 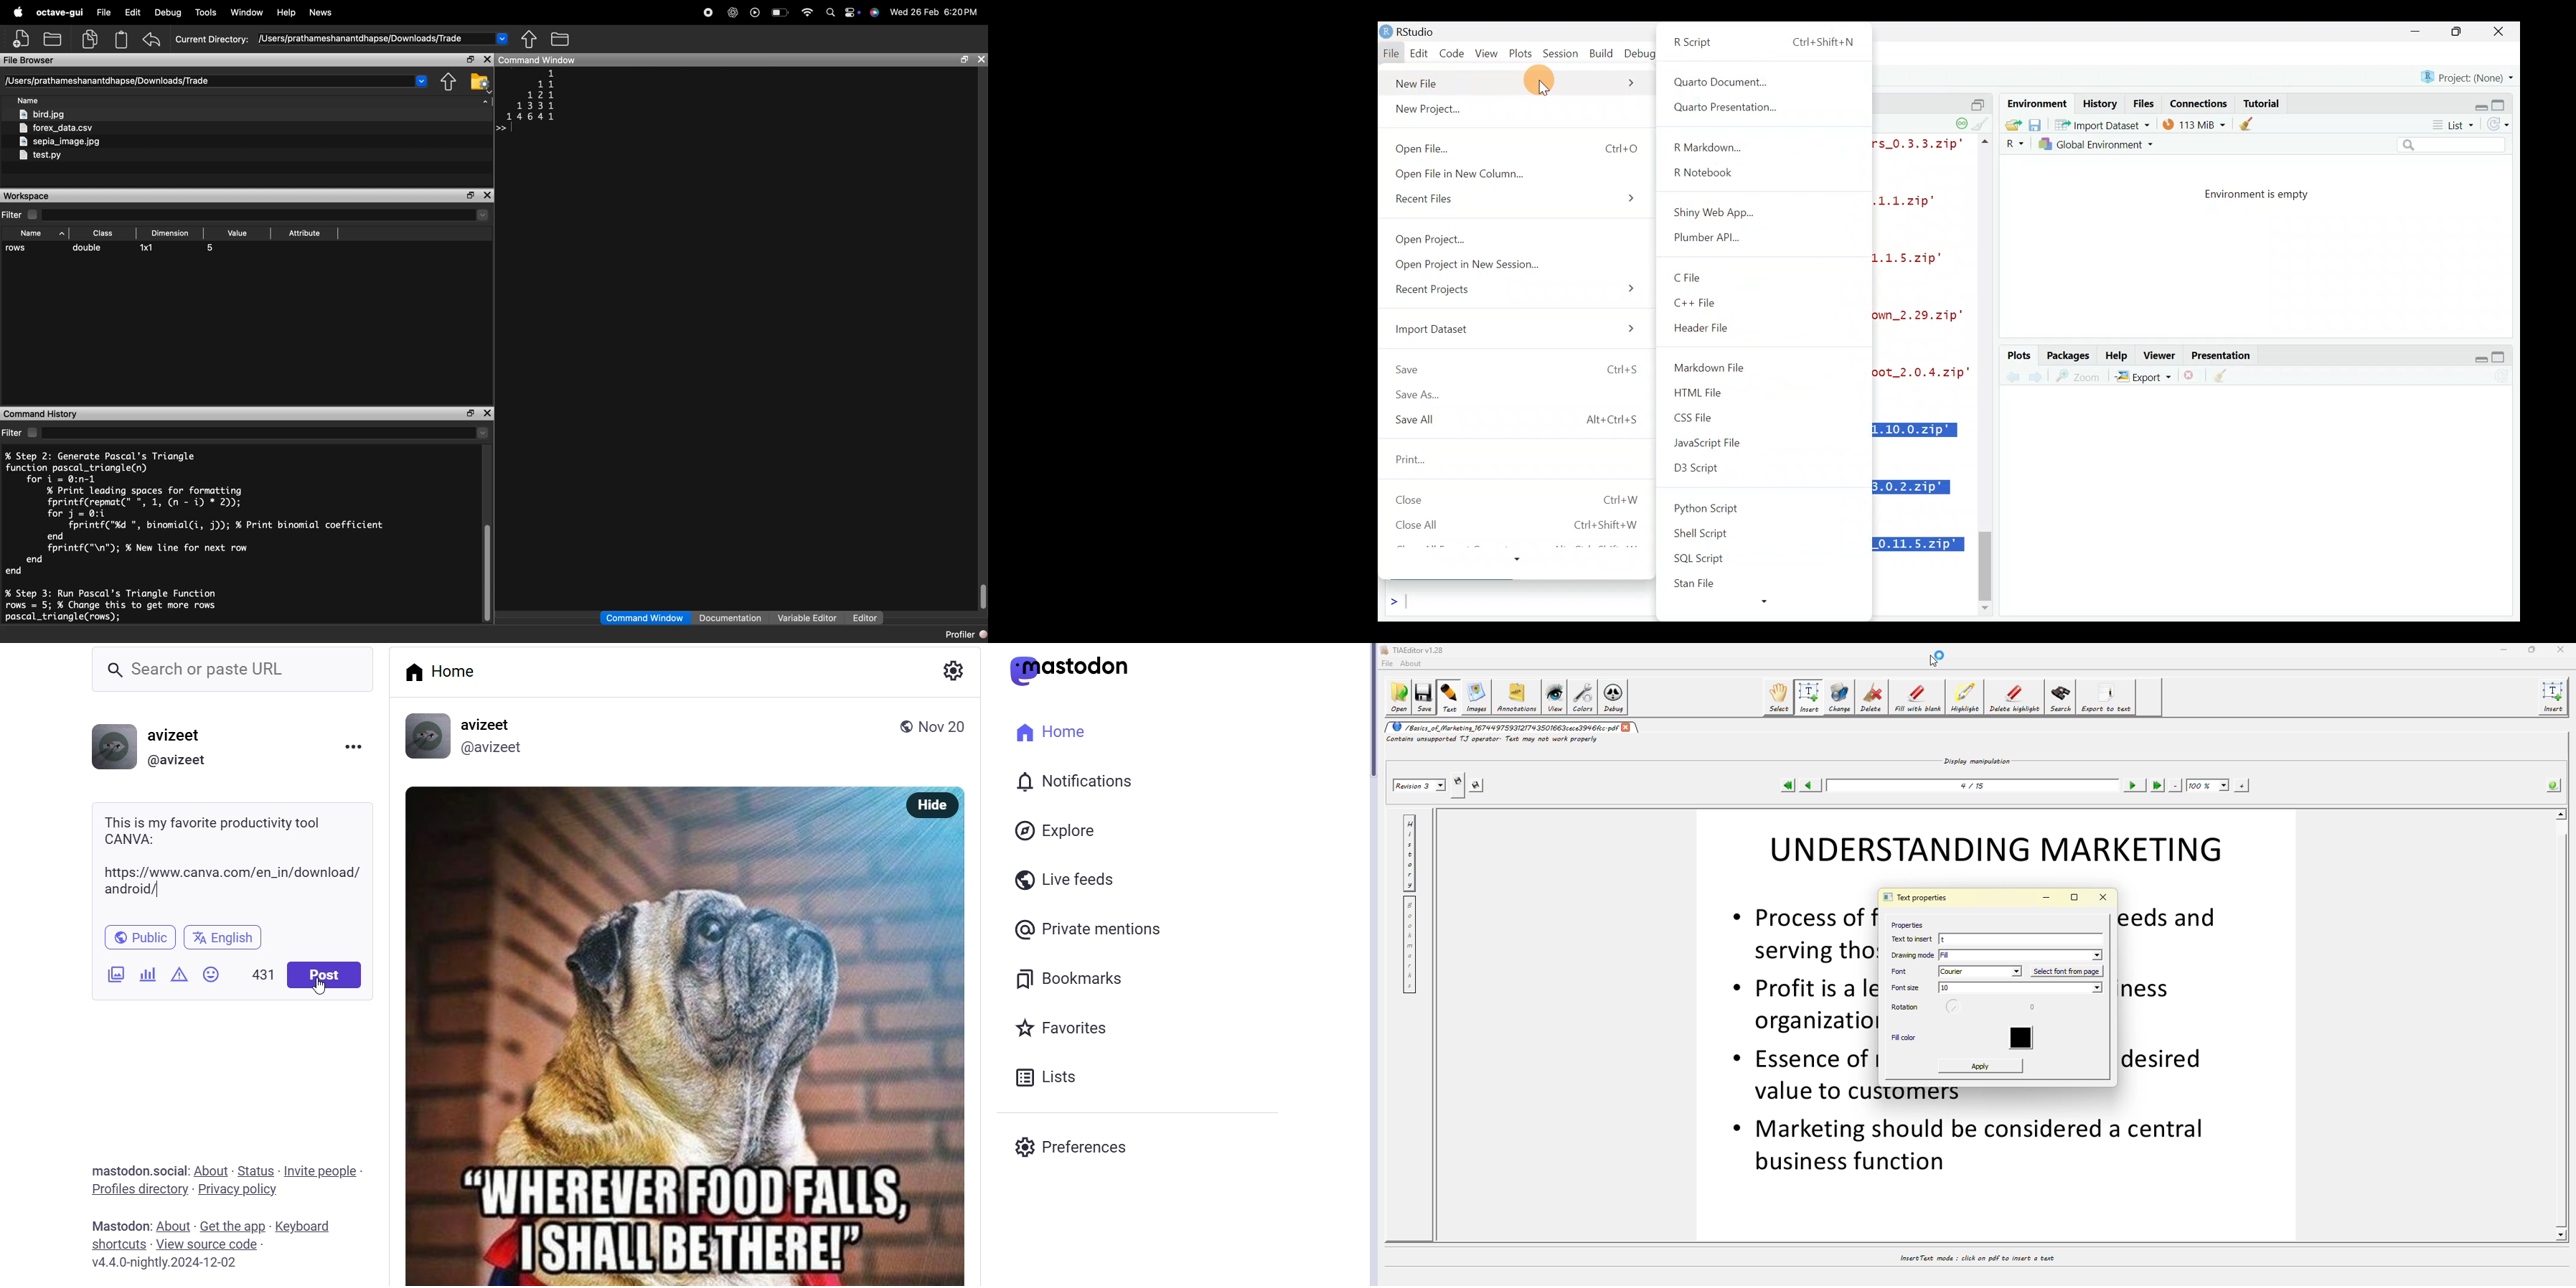 What do you see at coordinates (1563, 53) in the screenshot?
I see `Session` at bounding box center [1563, 53].